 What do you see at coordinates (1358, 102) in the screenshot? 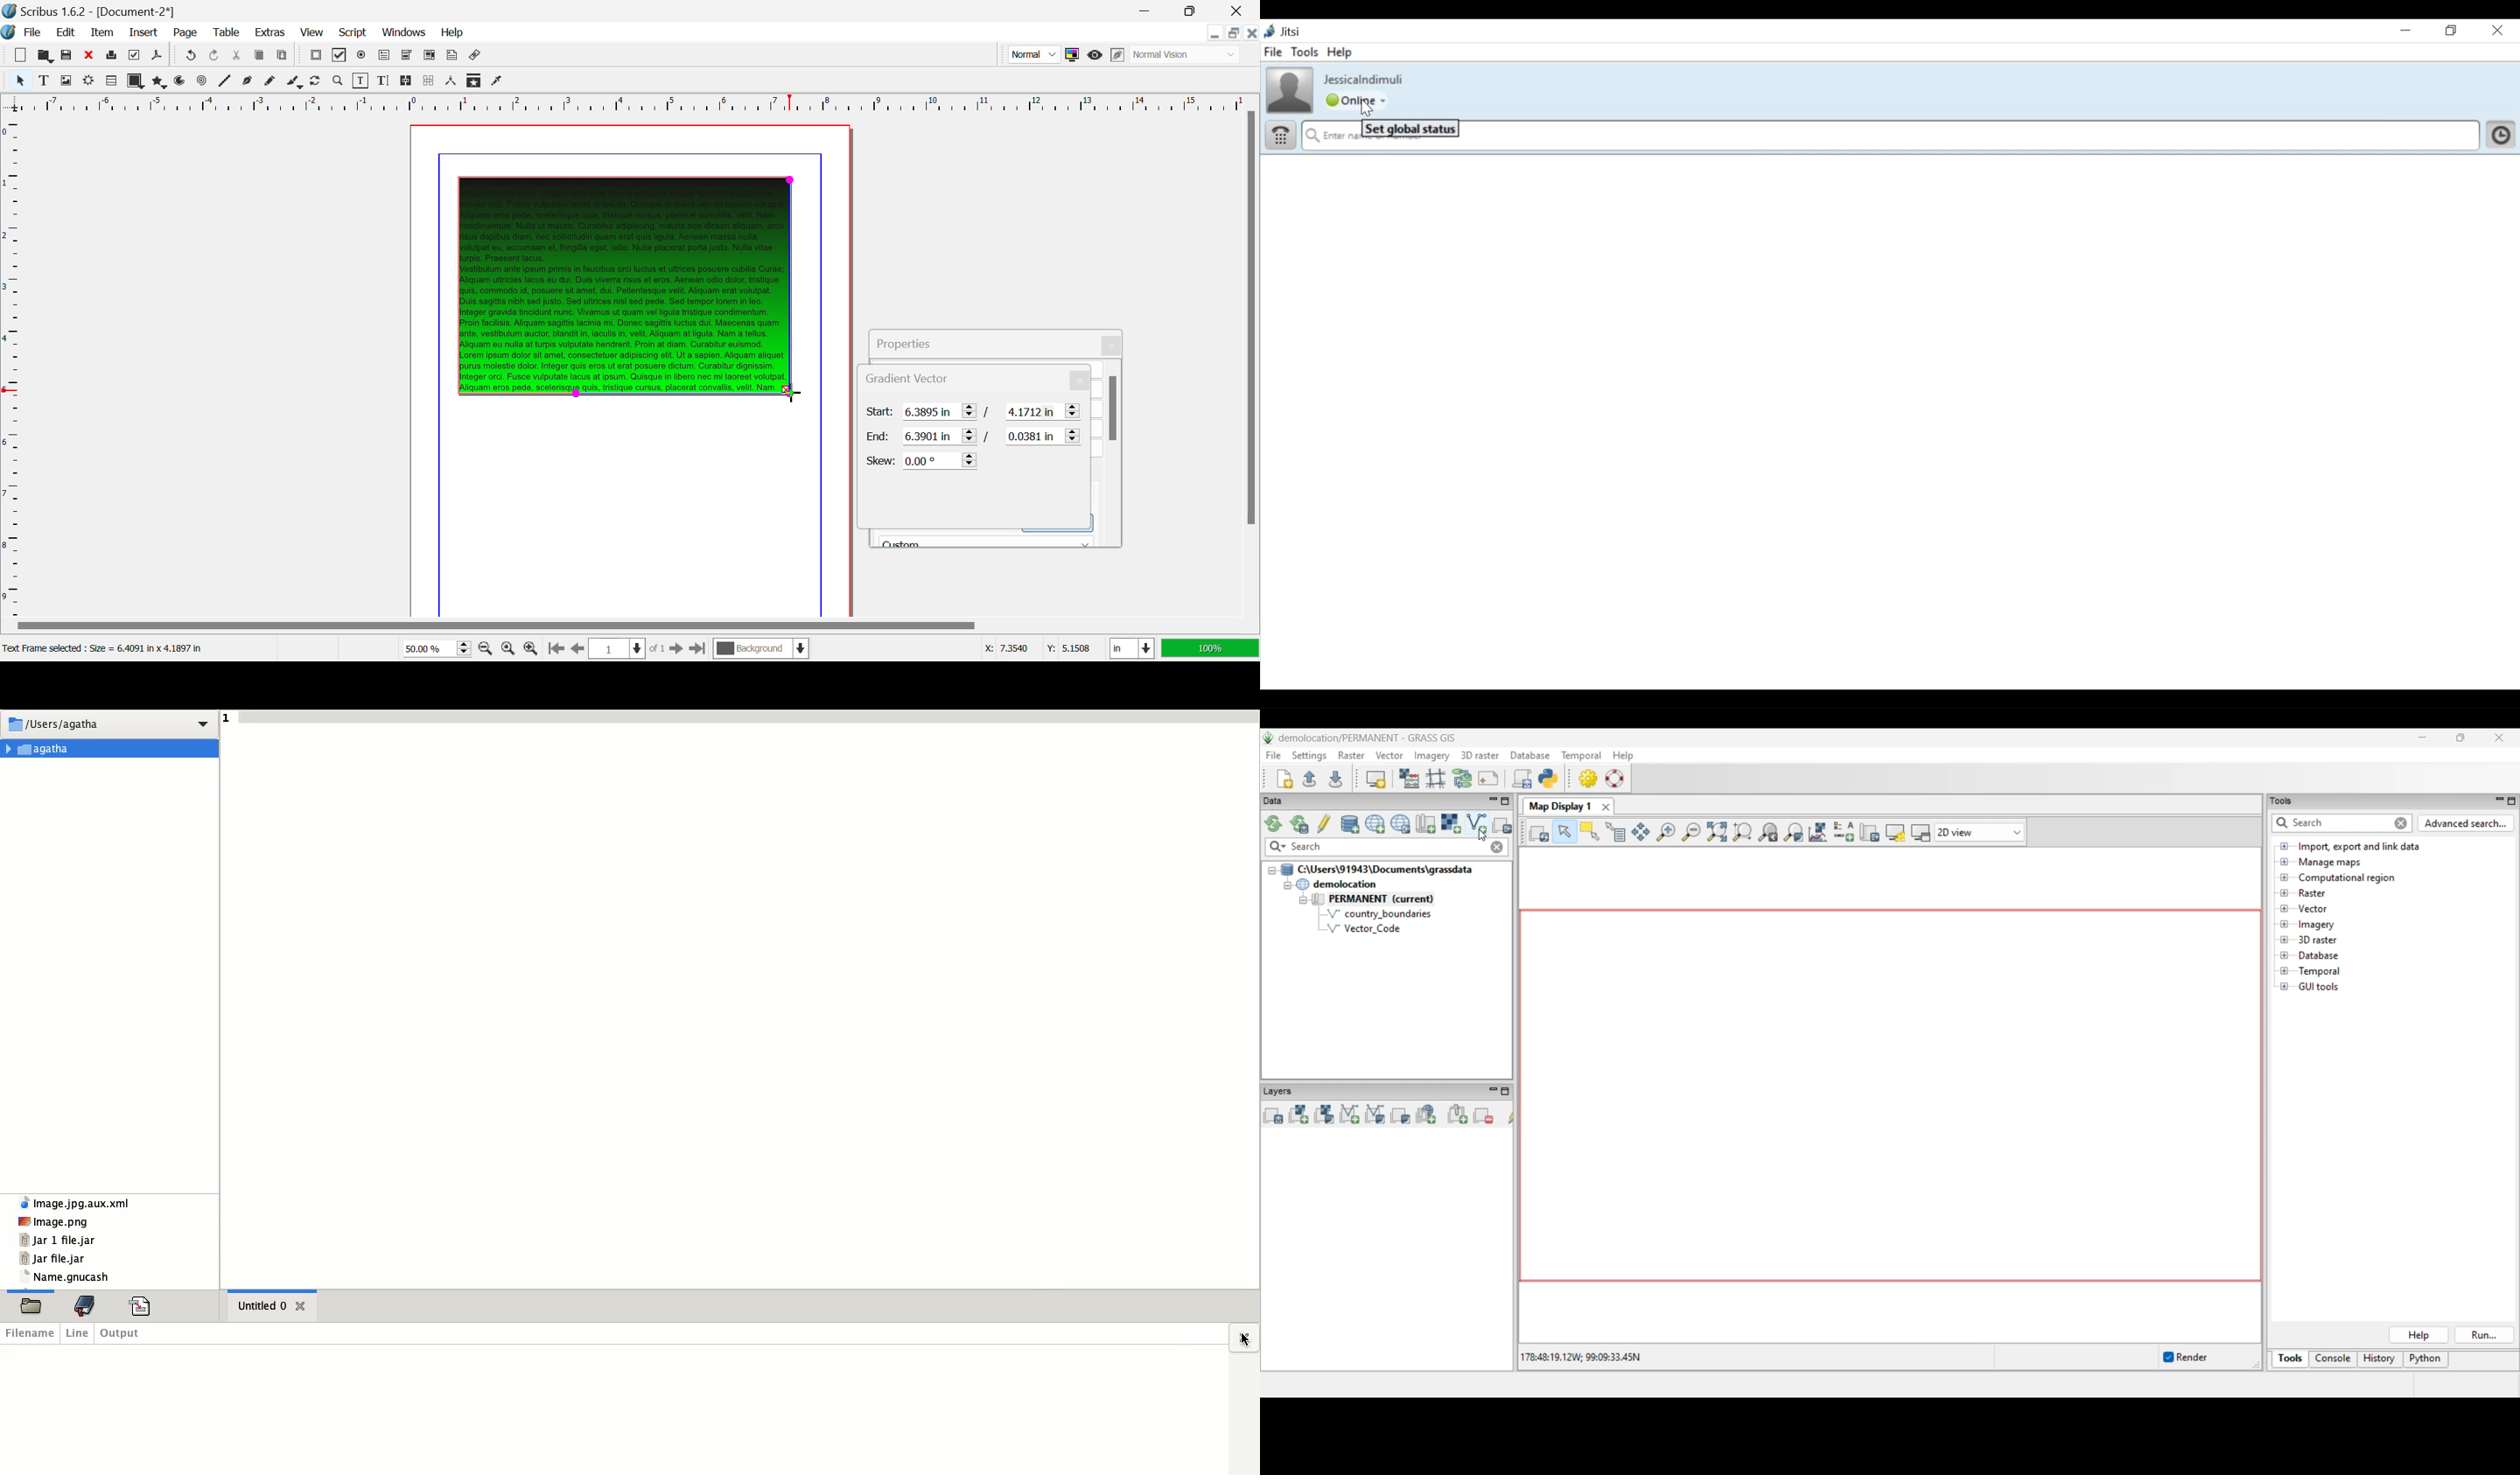
I see `online` at bounding box center [1358, 102].